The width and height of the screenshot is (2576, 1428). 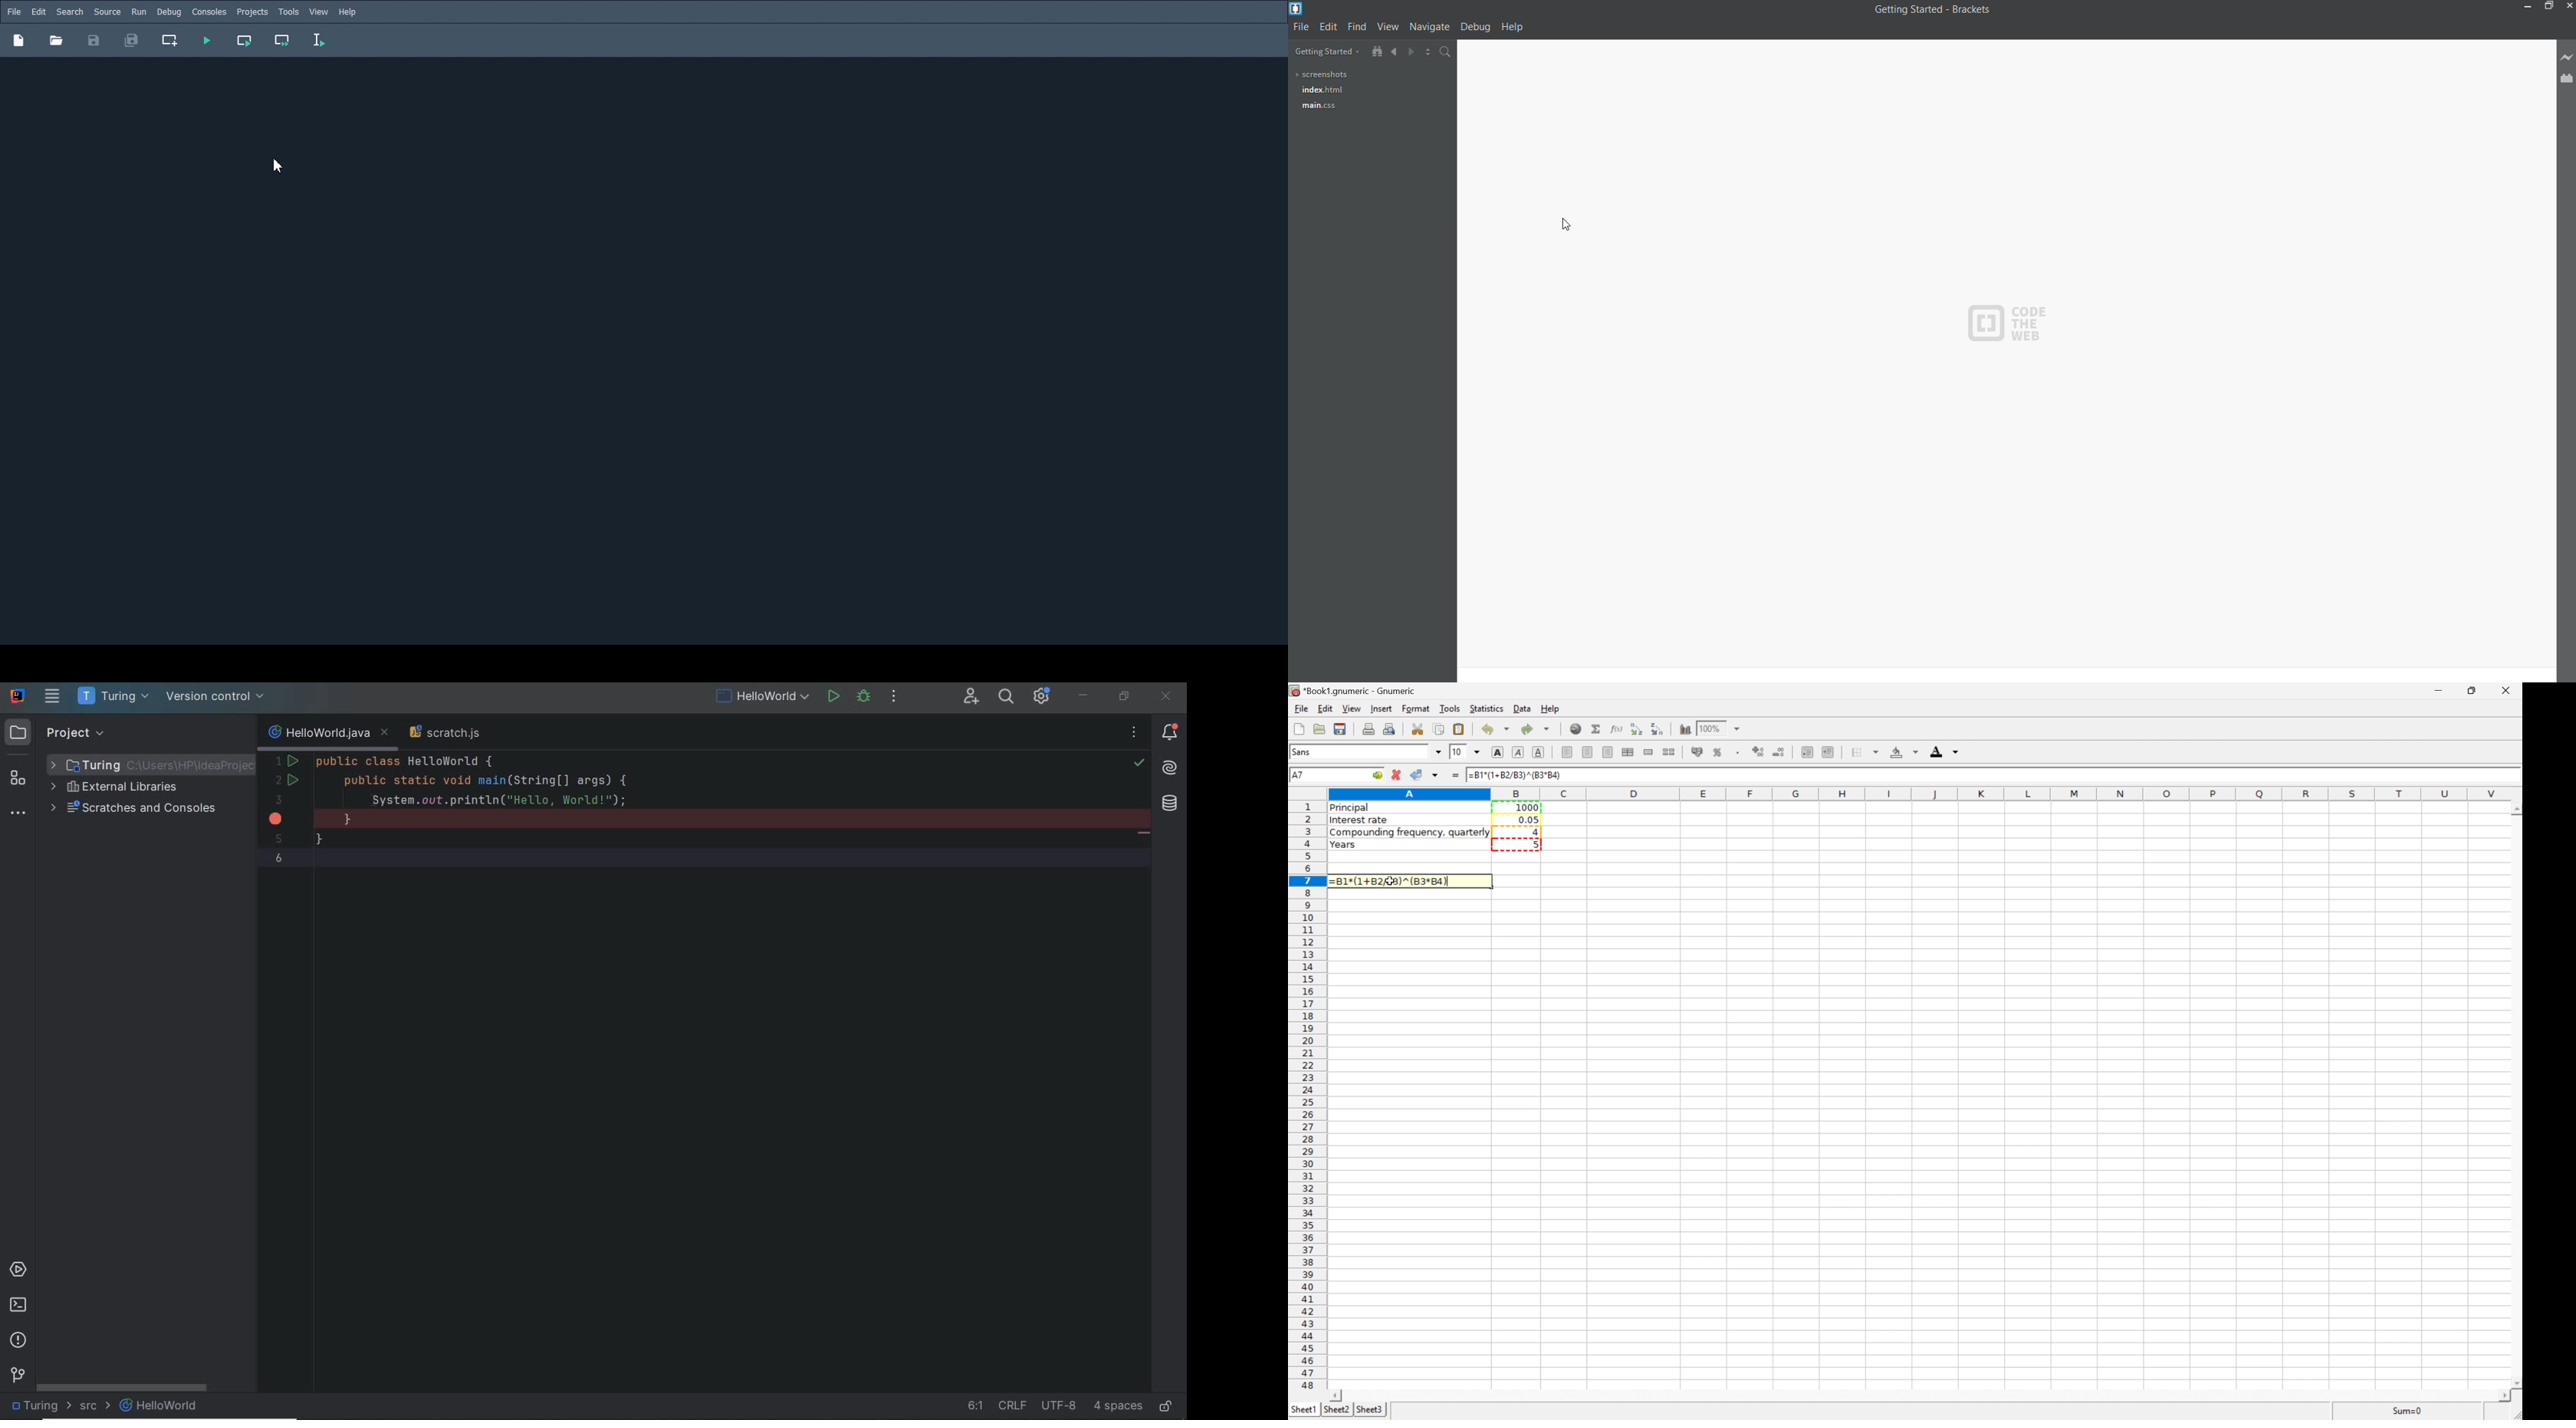 What do you see at coordinates (1658, 728) in the screenshot?
I see `Sort the selected region in descending order based on the first column selected` at bounding box center [1658, 728].